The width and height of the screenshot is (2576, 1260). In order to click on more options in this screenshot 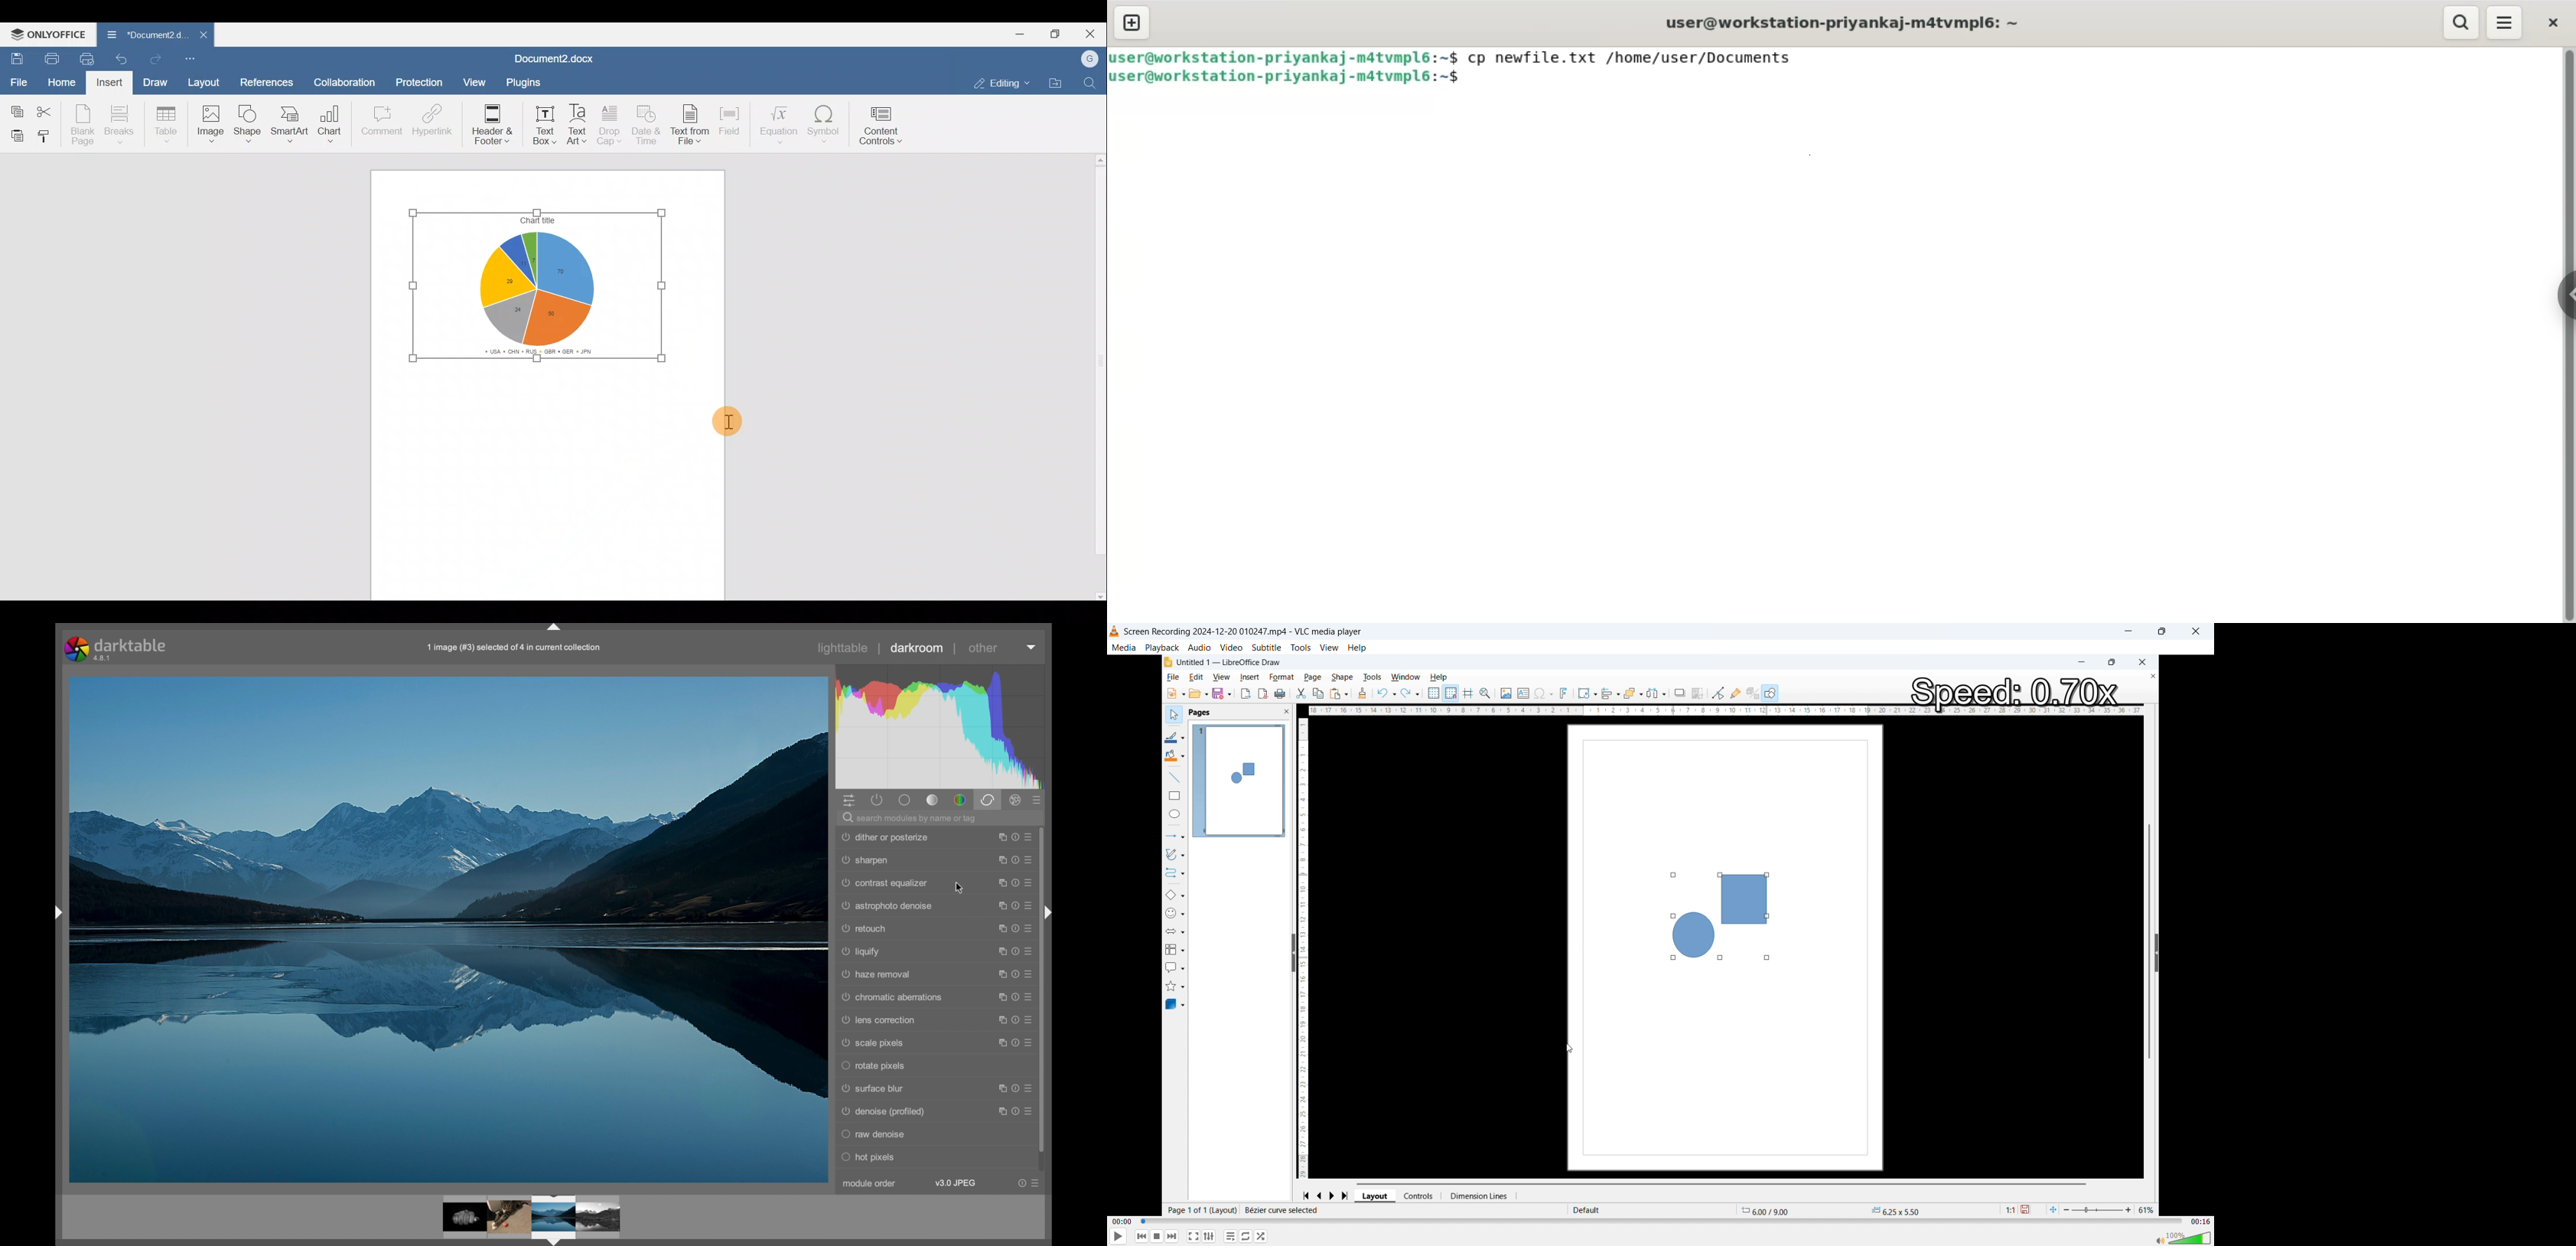, I will do `click(1014, 906)`.